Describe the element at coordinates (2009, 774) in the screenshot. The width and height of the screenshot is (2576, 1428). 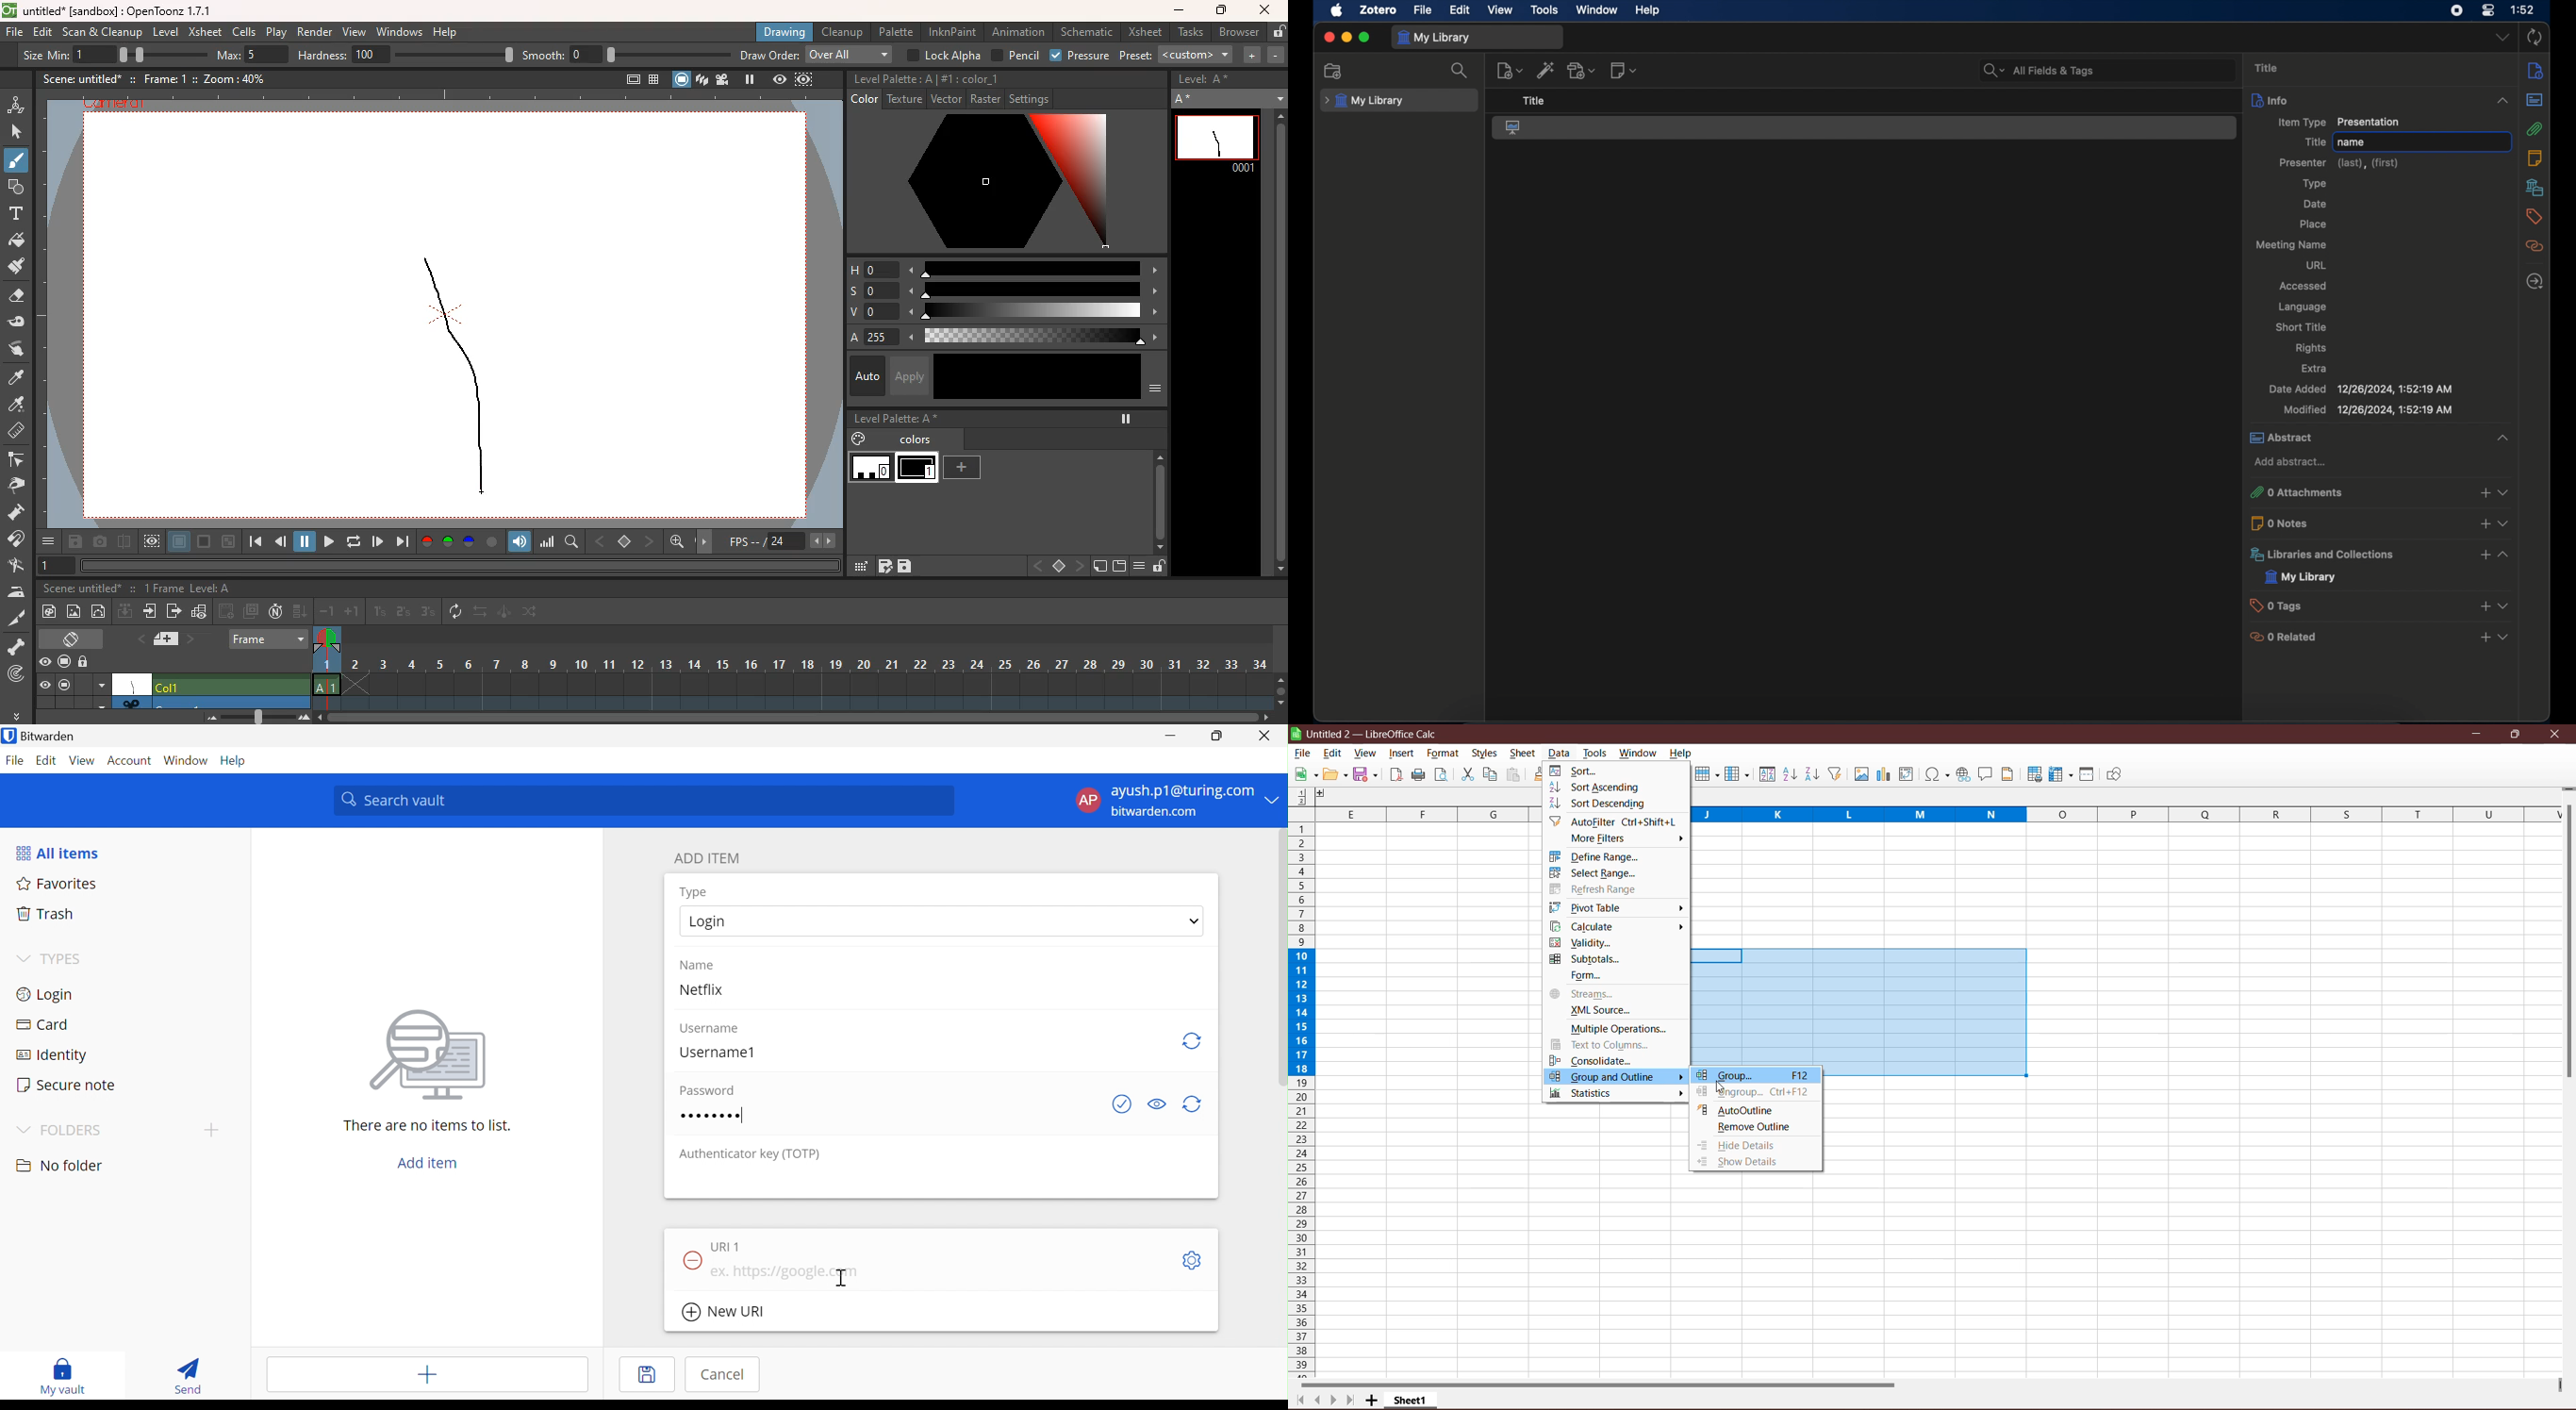
I see `Headers and Footers` at that location.